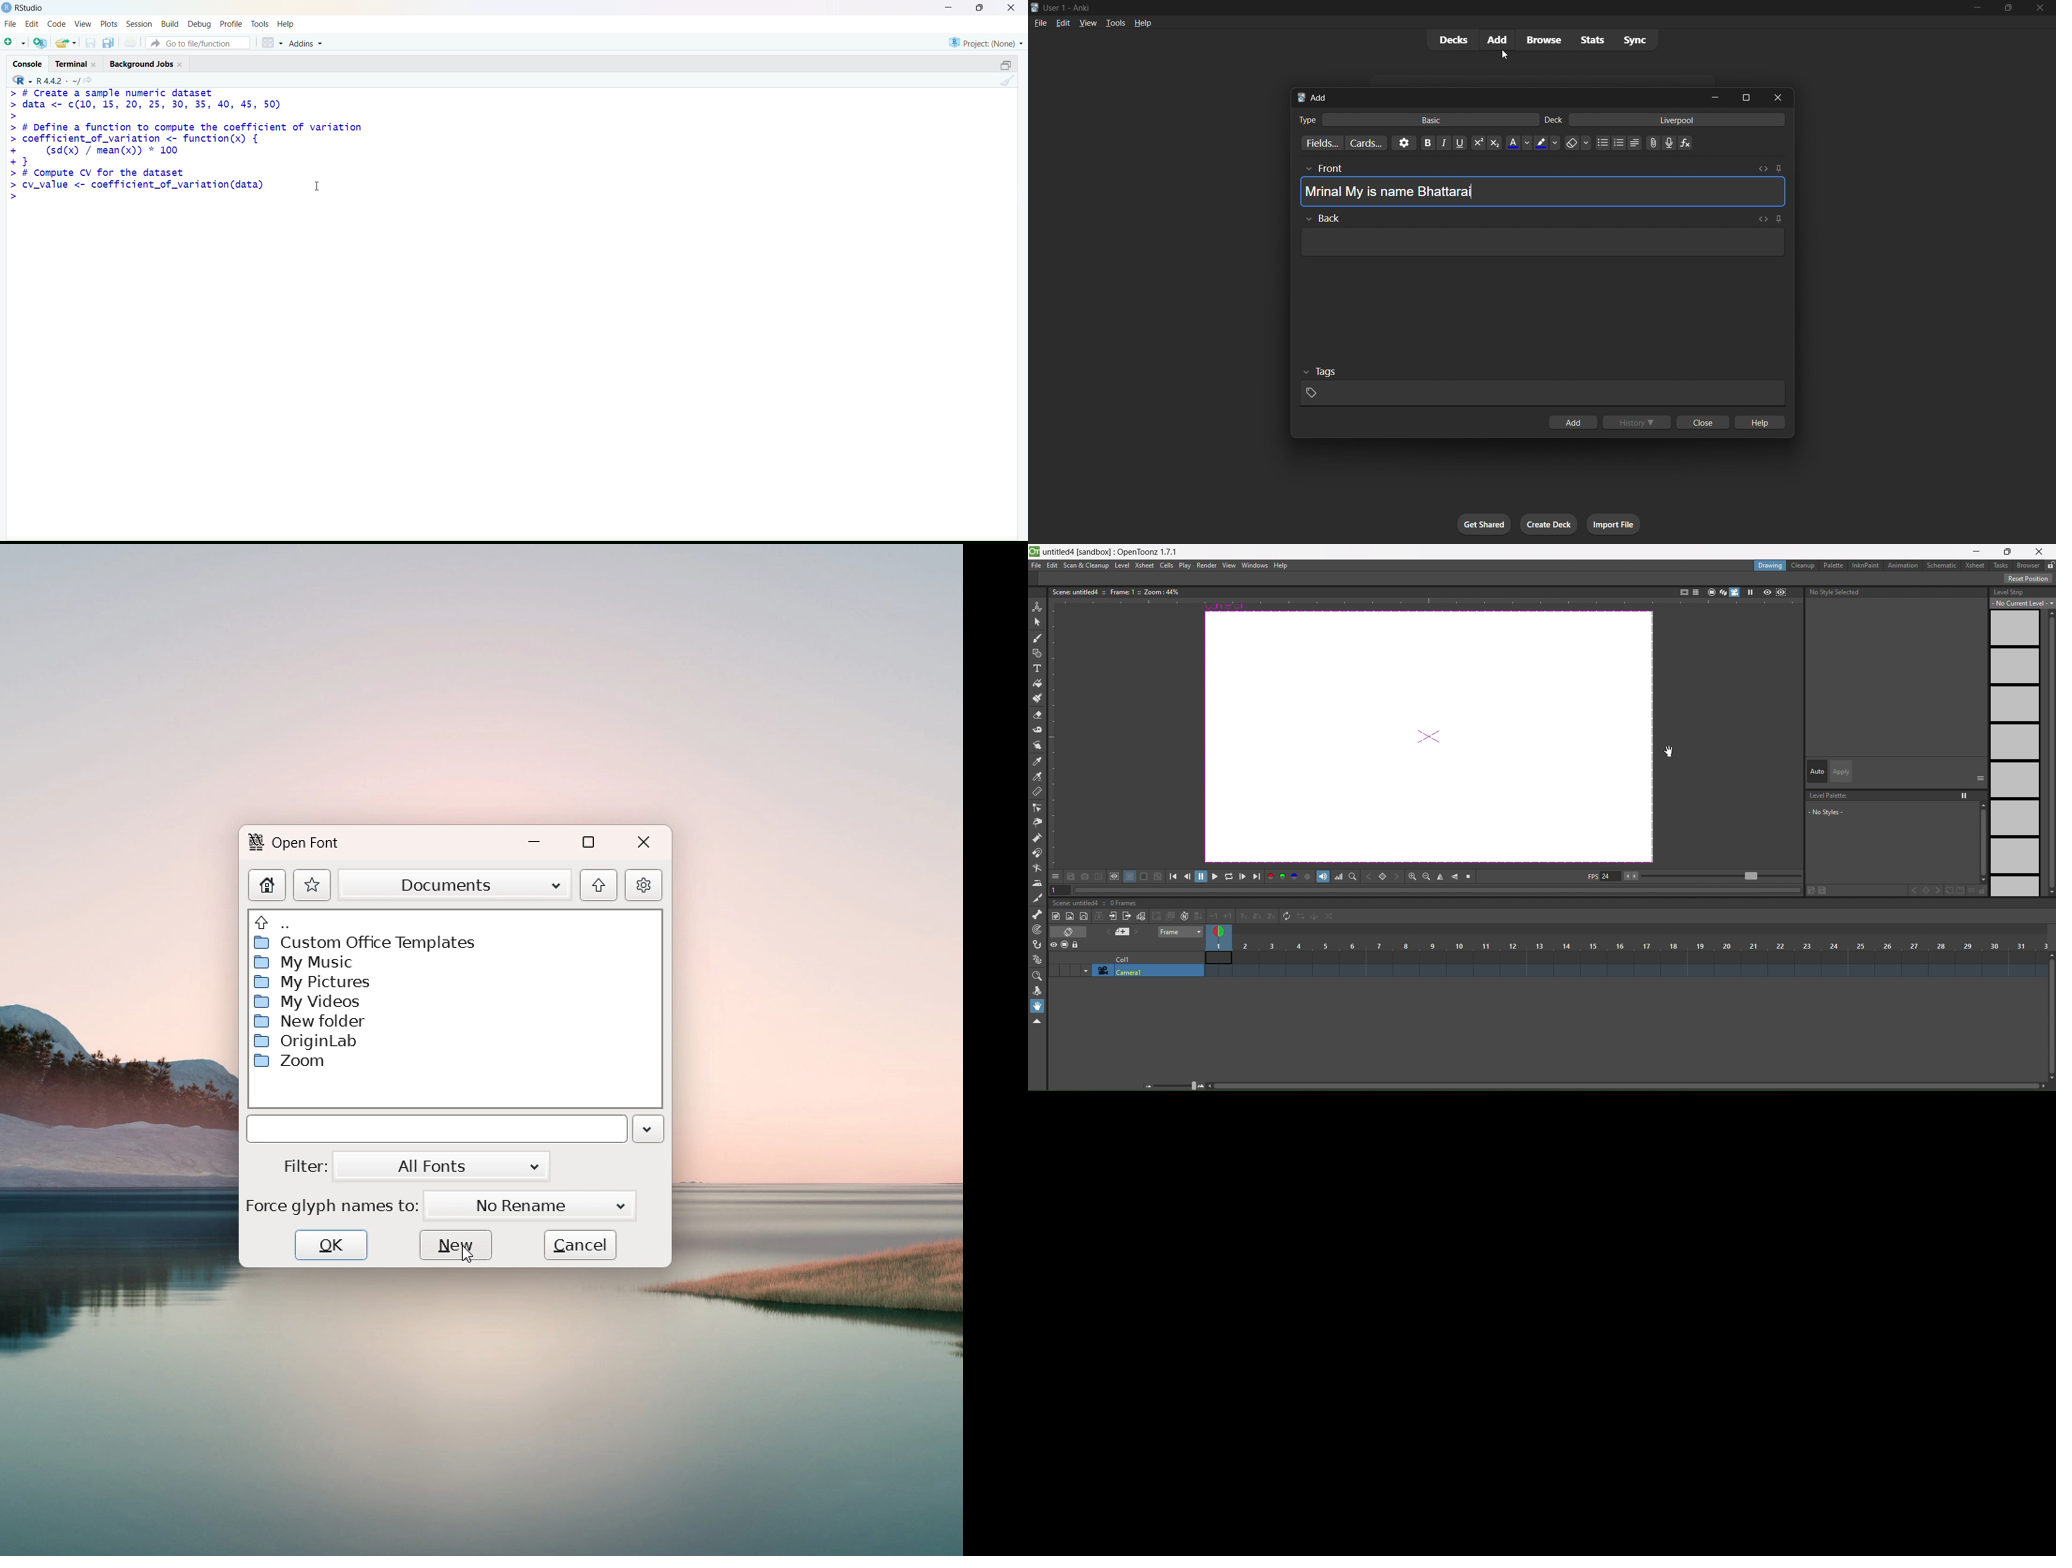 The height and width of the screenshot is (1568, 2072). What do you see at coordinates (331, 1245) in the screenshot?
I see `Ok` at bounding box center [331, 1245].